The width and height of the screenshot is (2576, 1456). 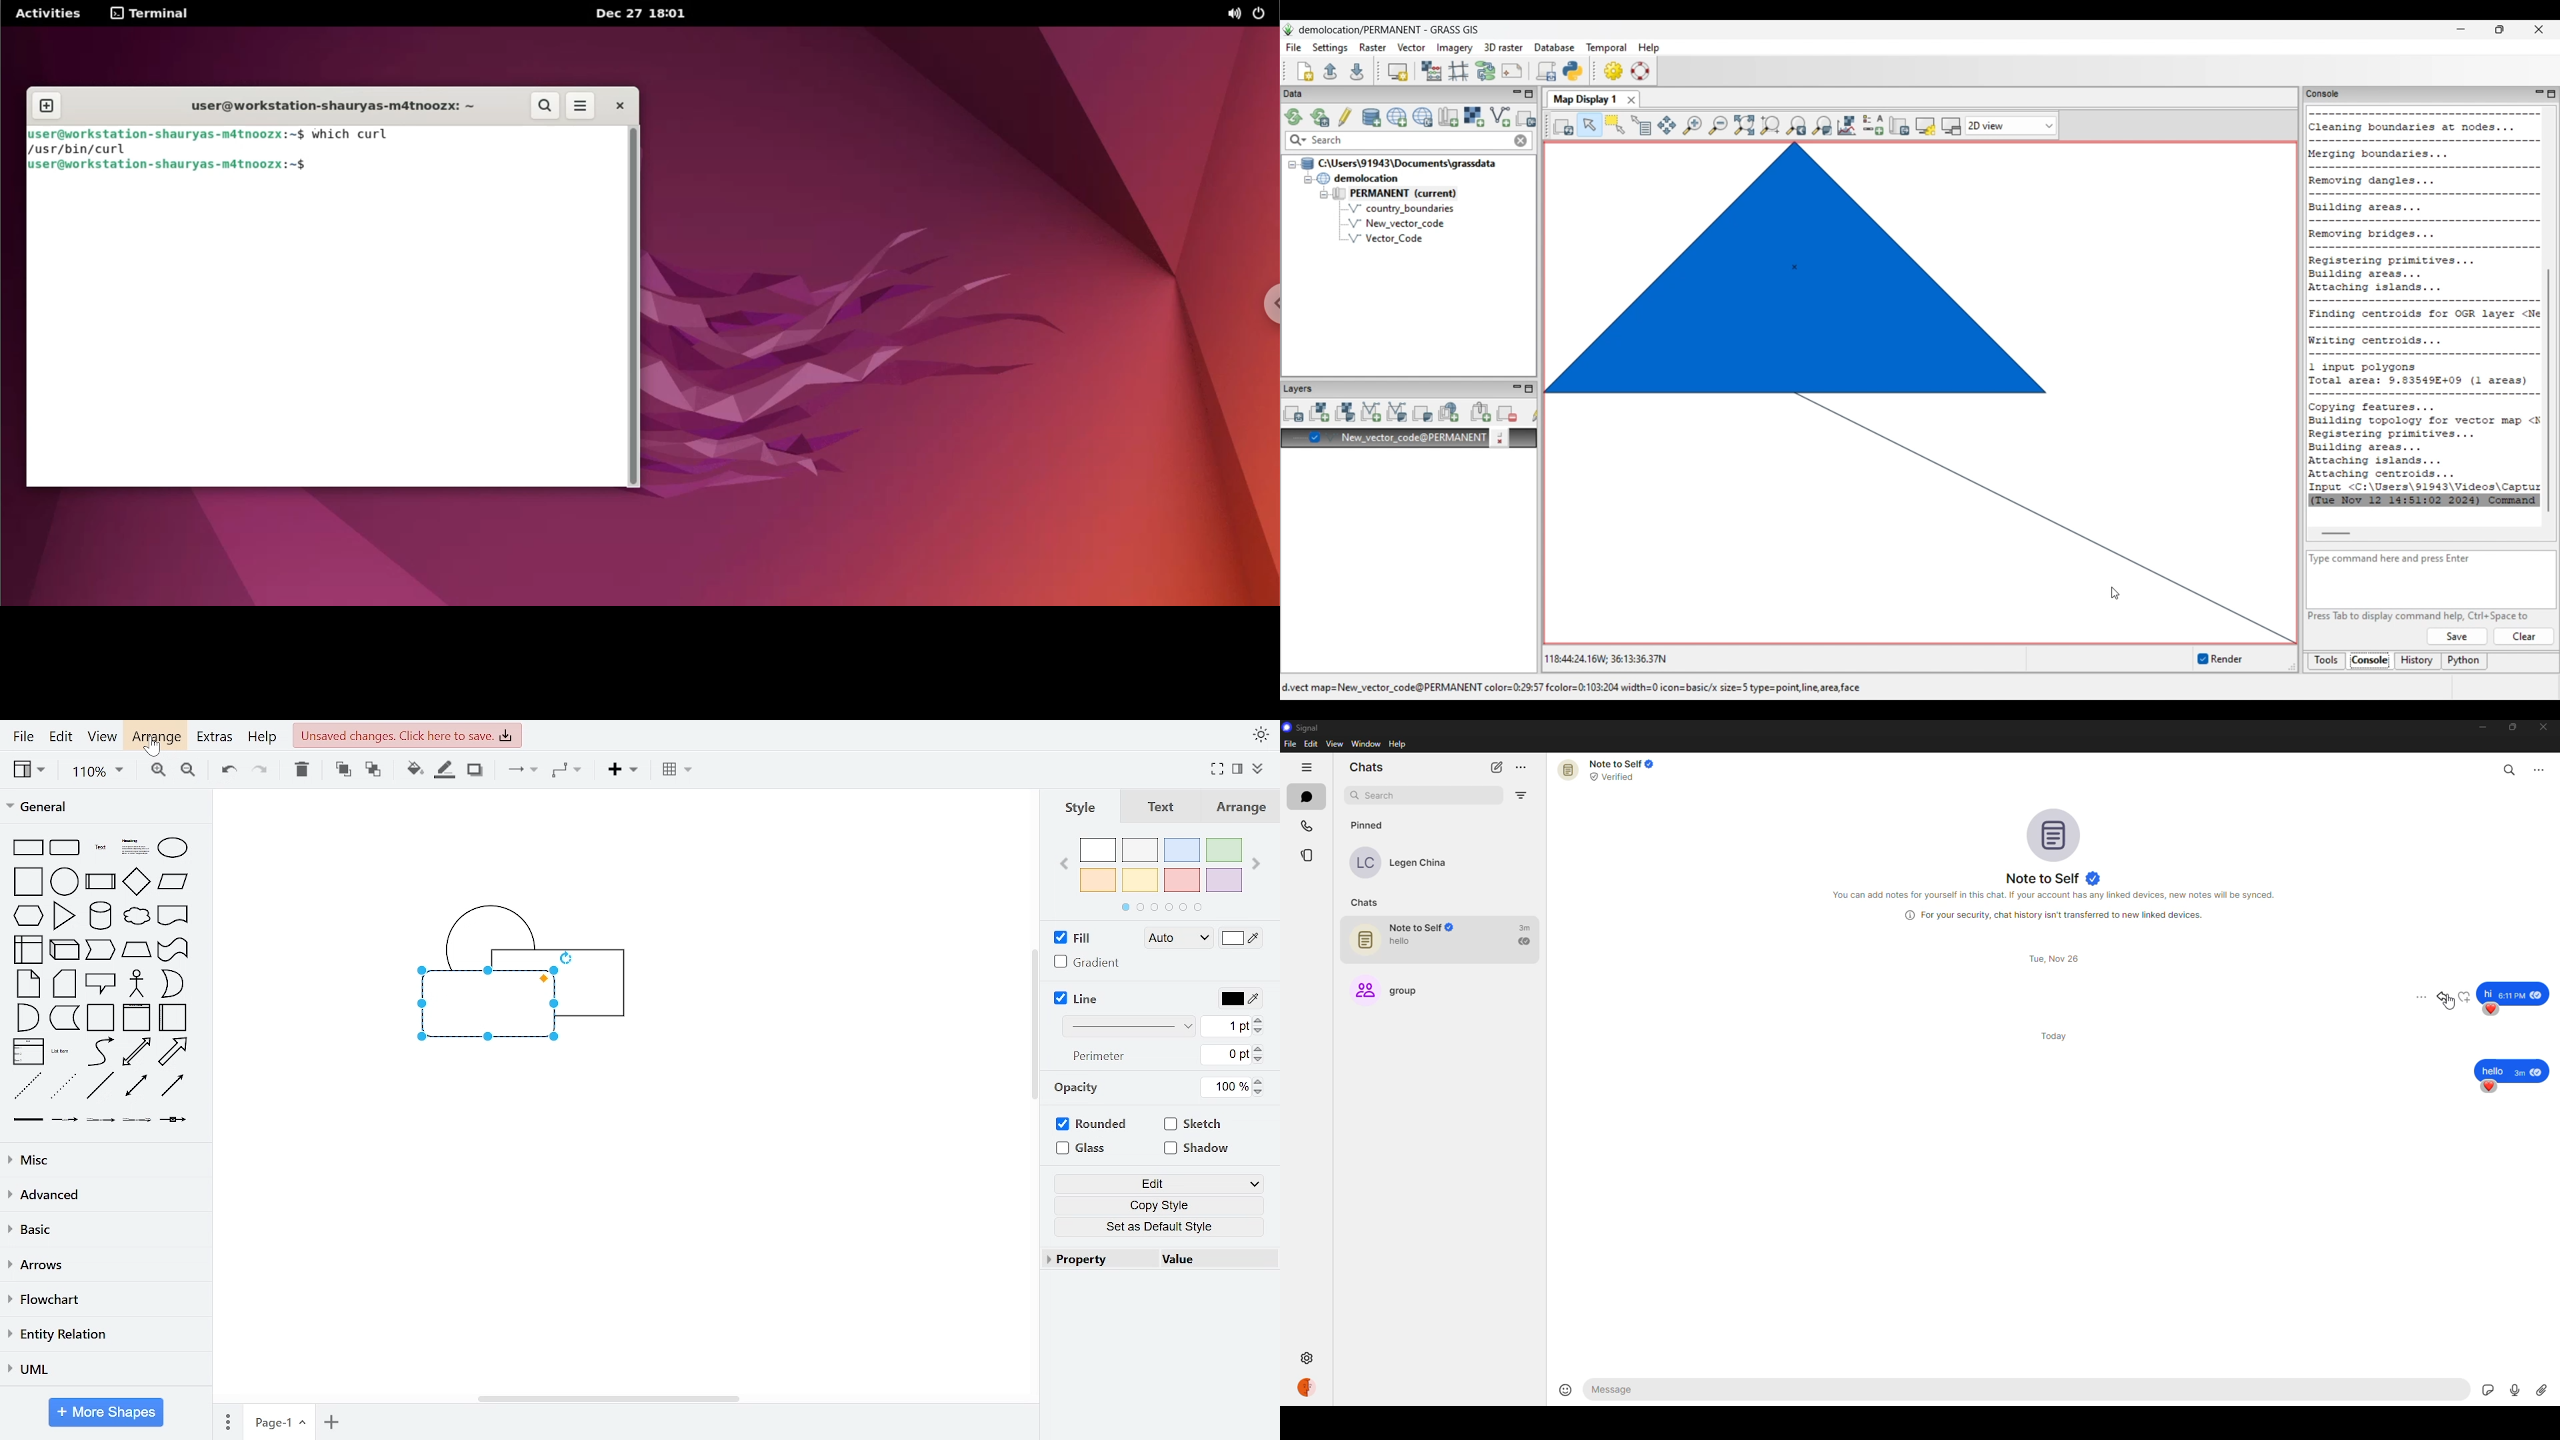 What do you see at coordinates (61, 736) in the screenshot?
I see `edit` at bounding box center [61, 736].